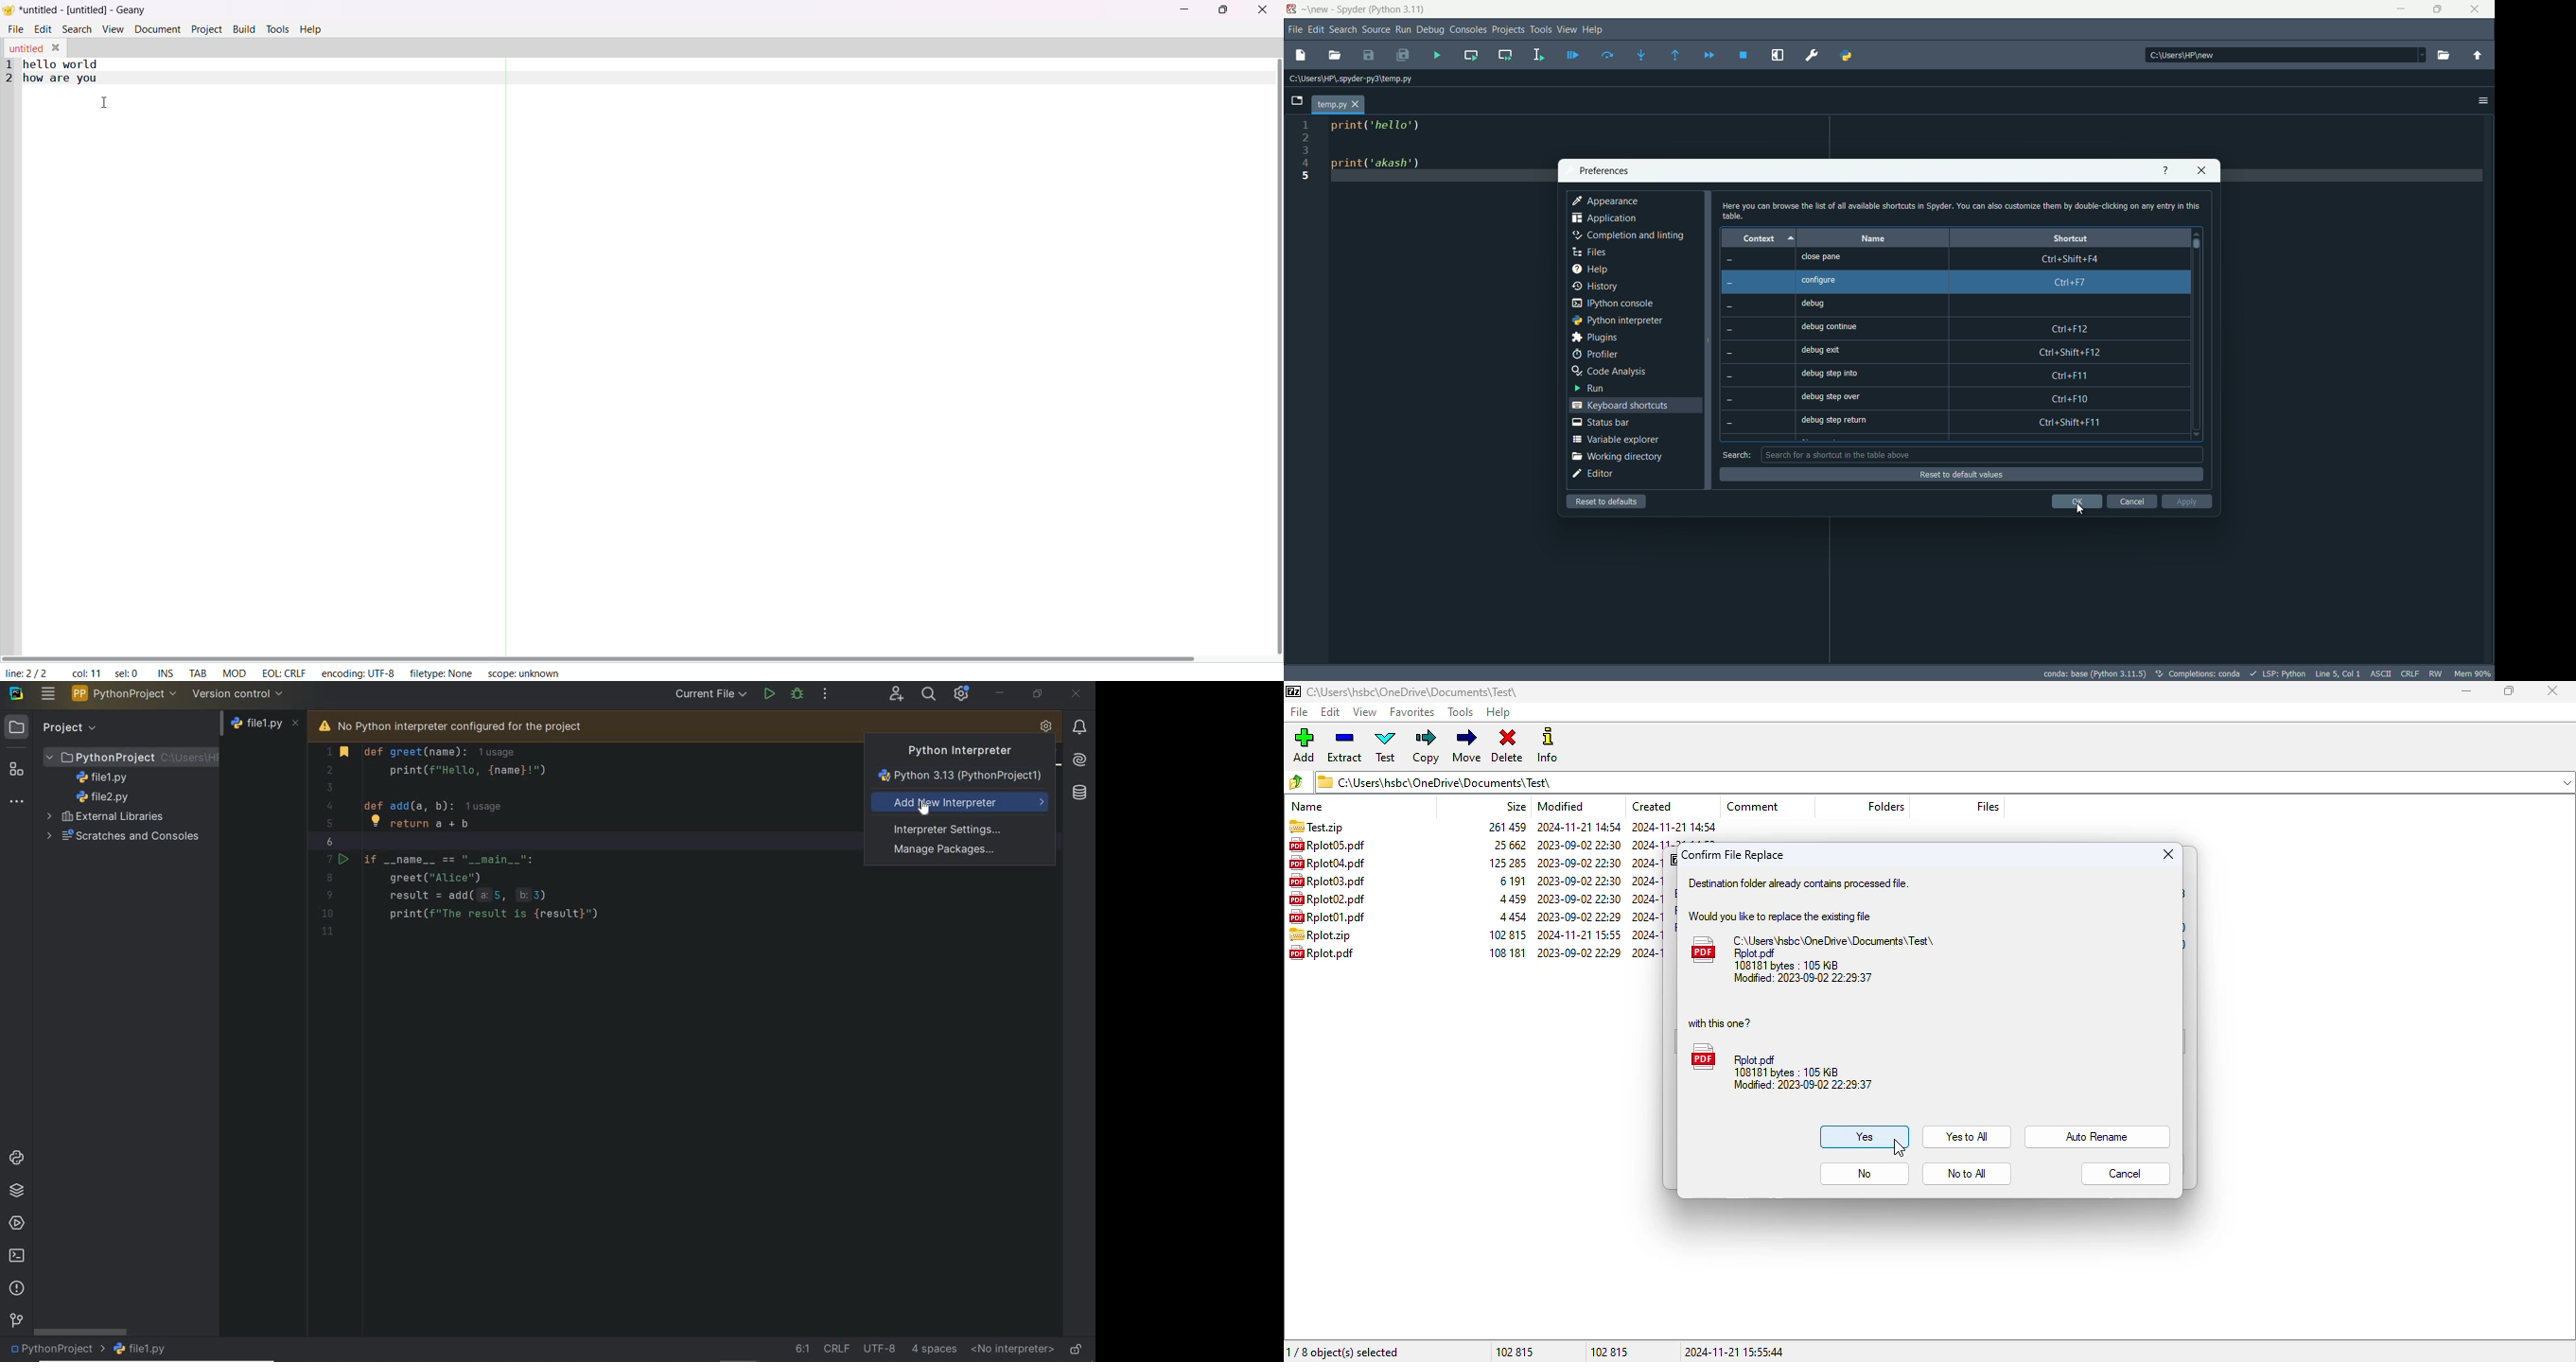 Image resolution: width=2576 pixels, height=1372 pixels. Describe the element at coordinates (2440, 9) in the screenshot. I see `maximize` at that location.